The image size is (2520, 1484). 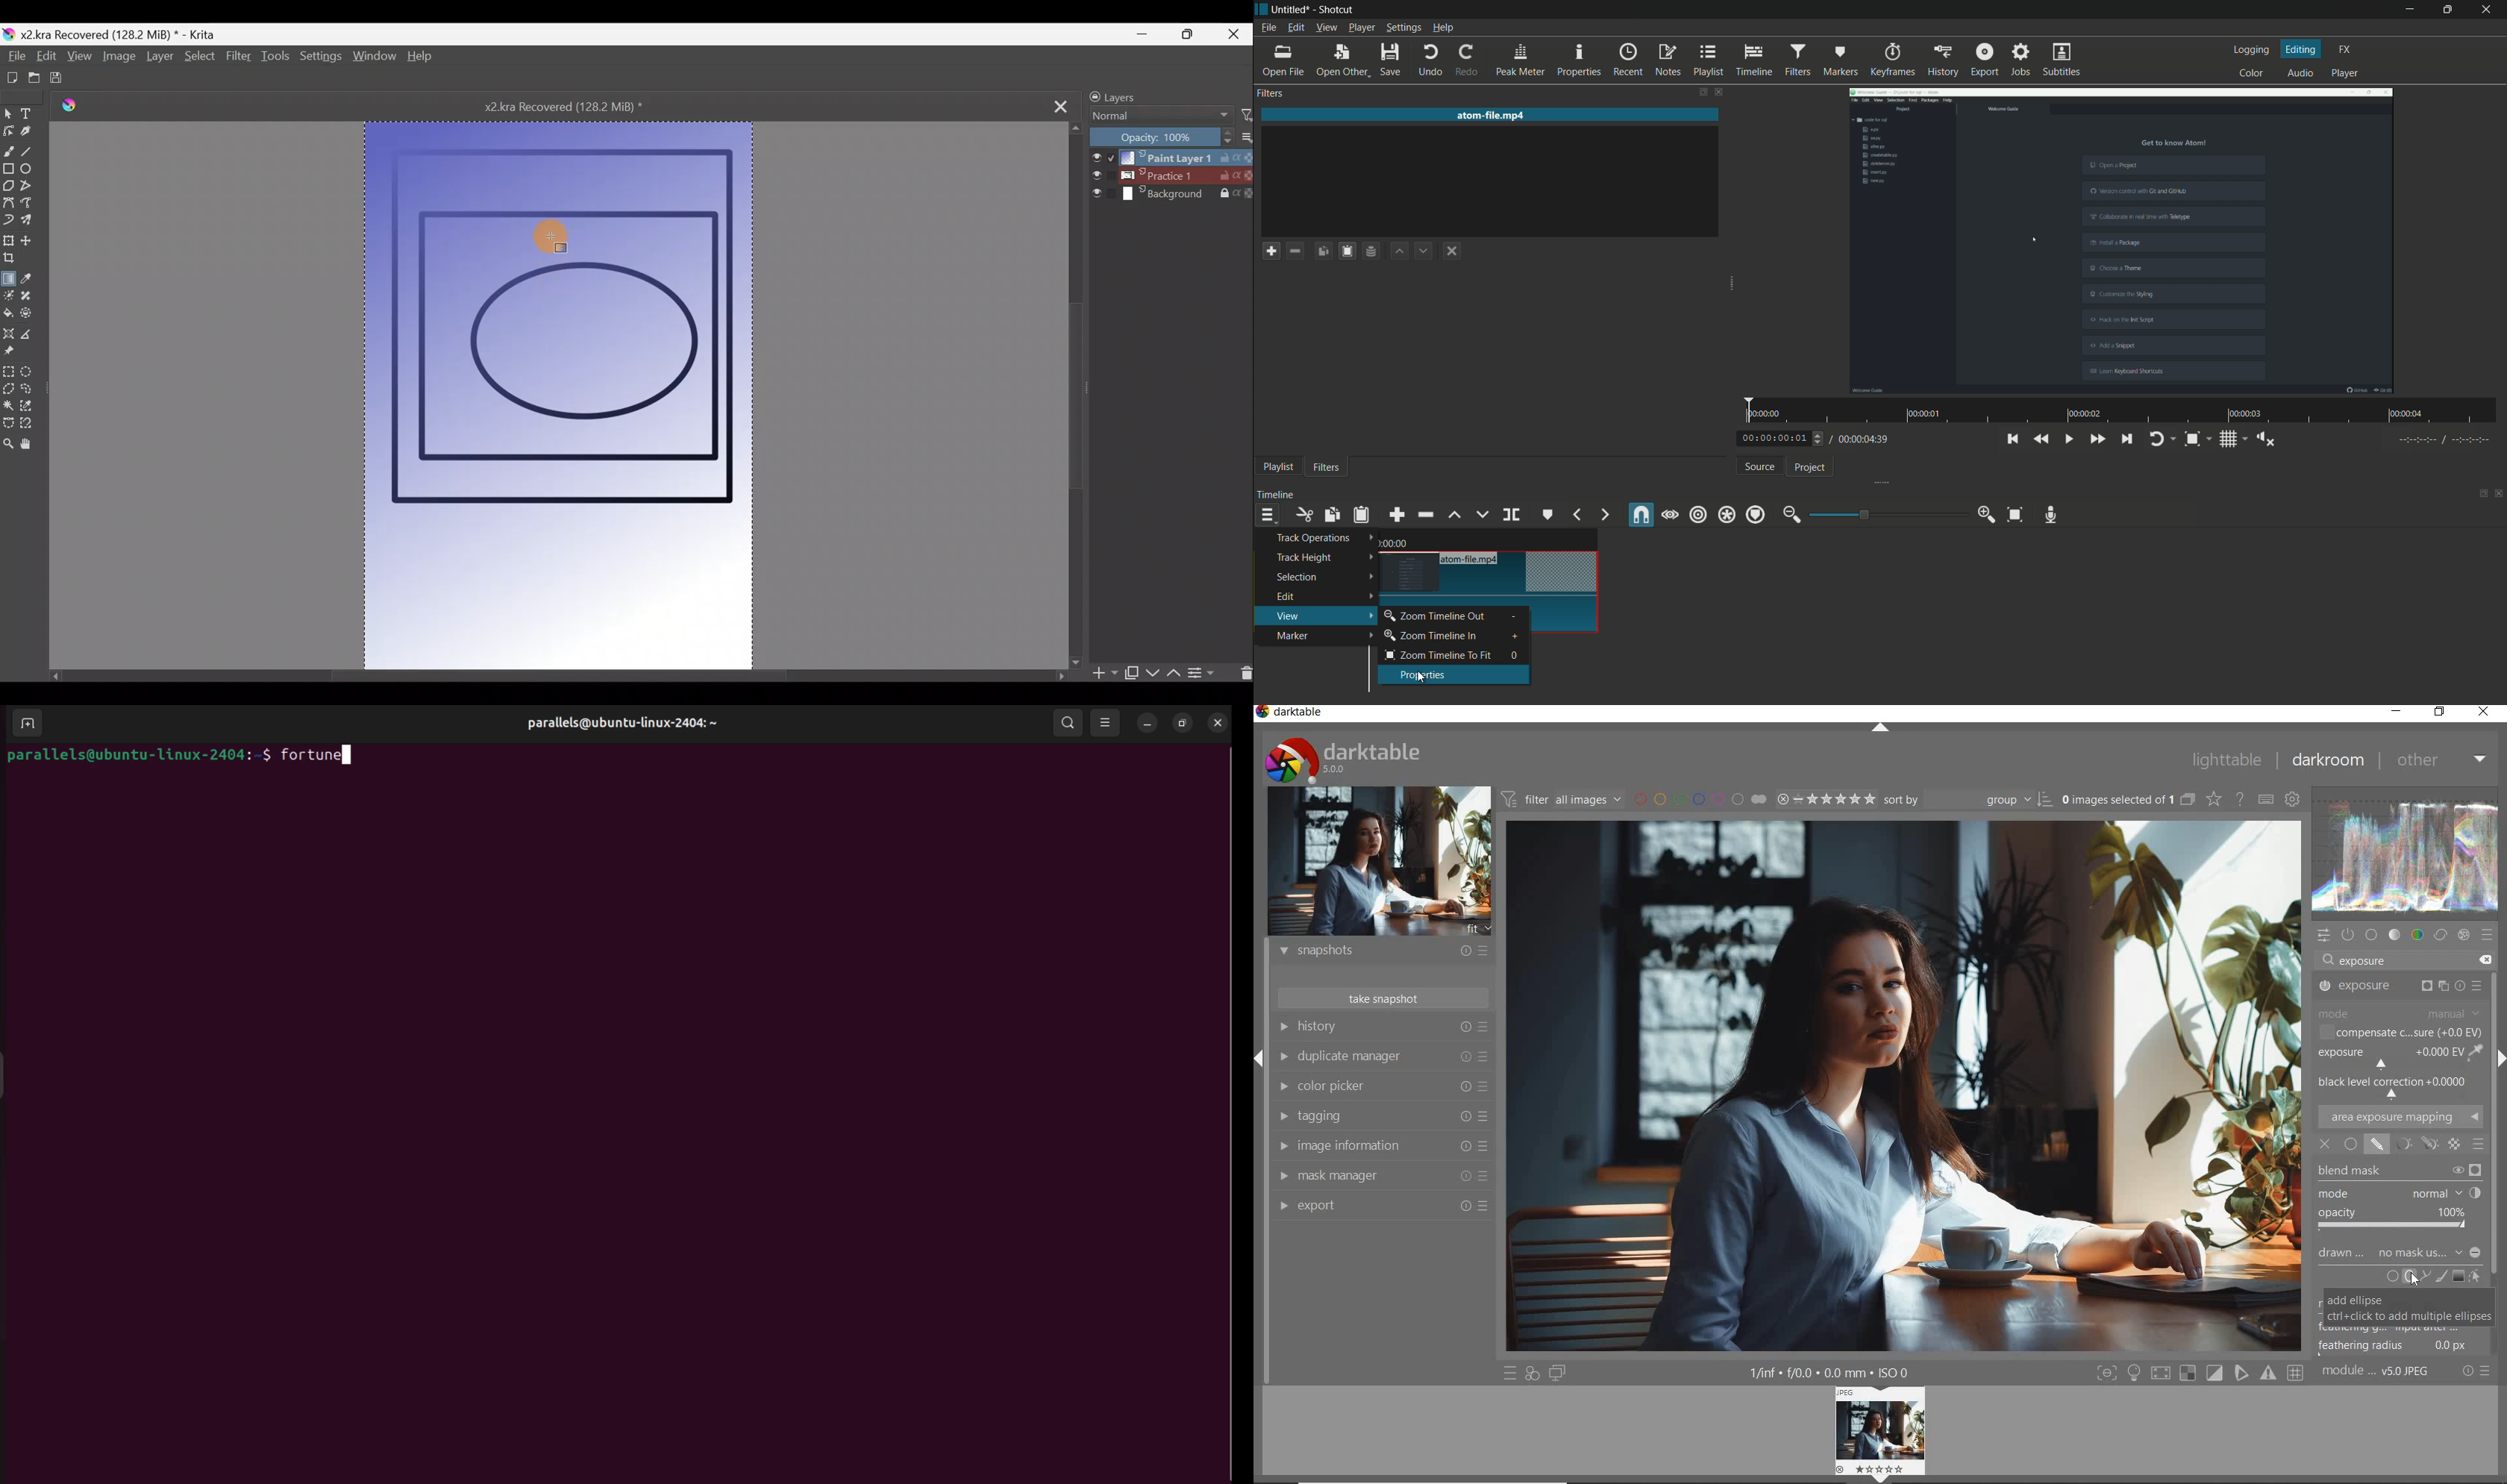 What do you see at coordinates (1347, 251) in the screenshot?
I see `paste filters` at bounding box center [1347, 251].